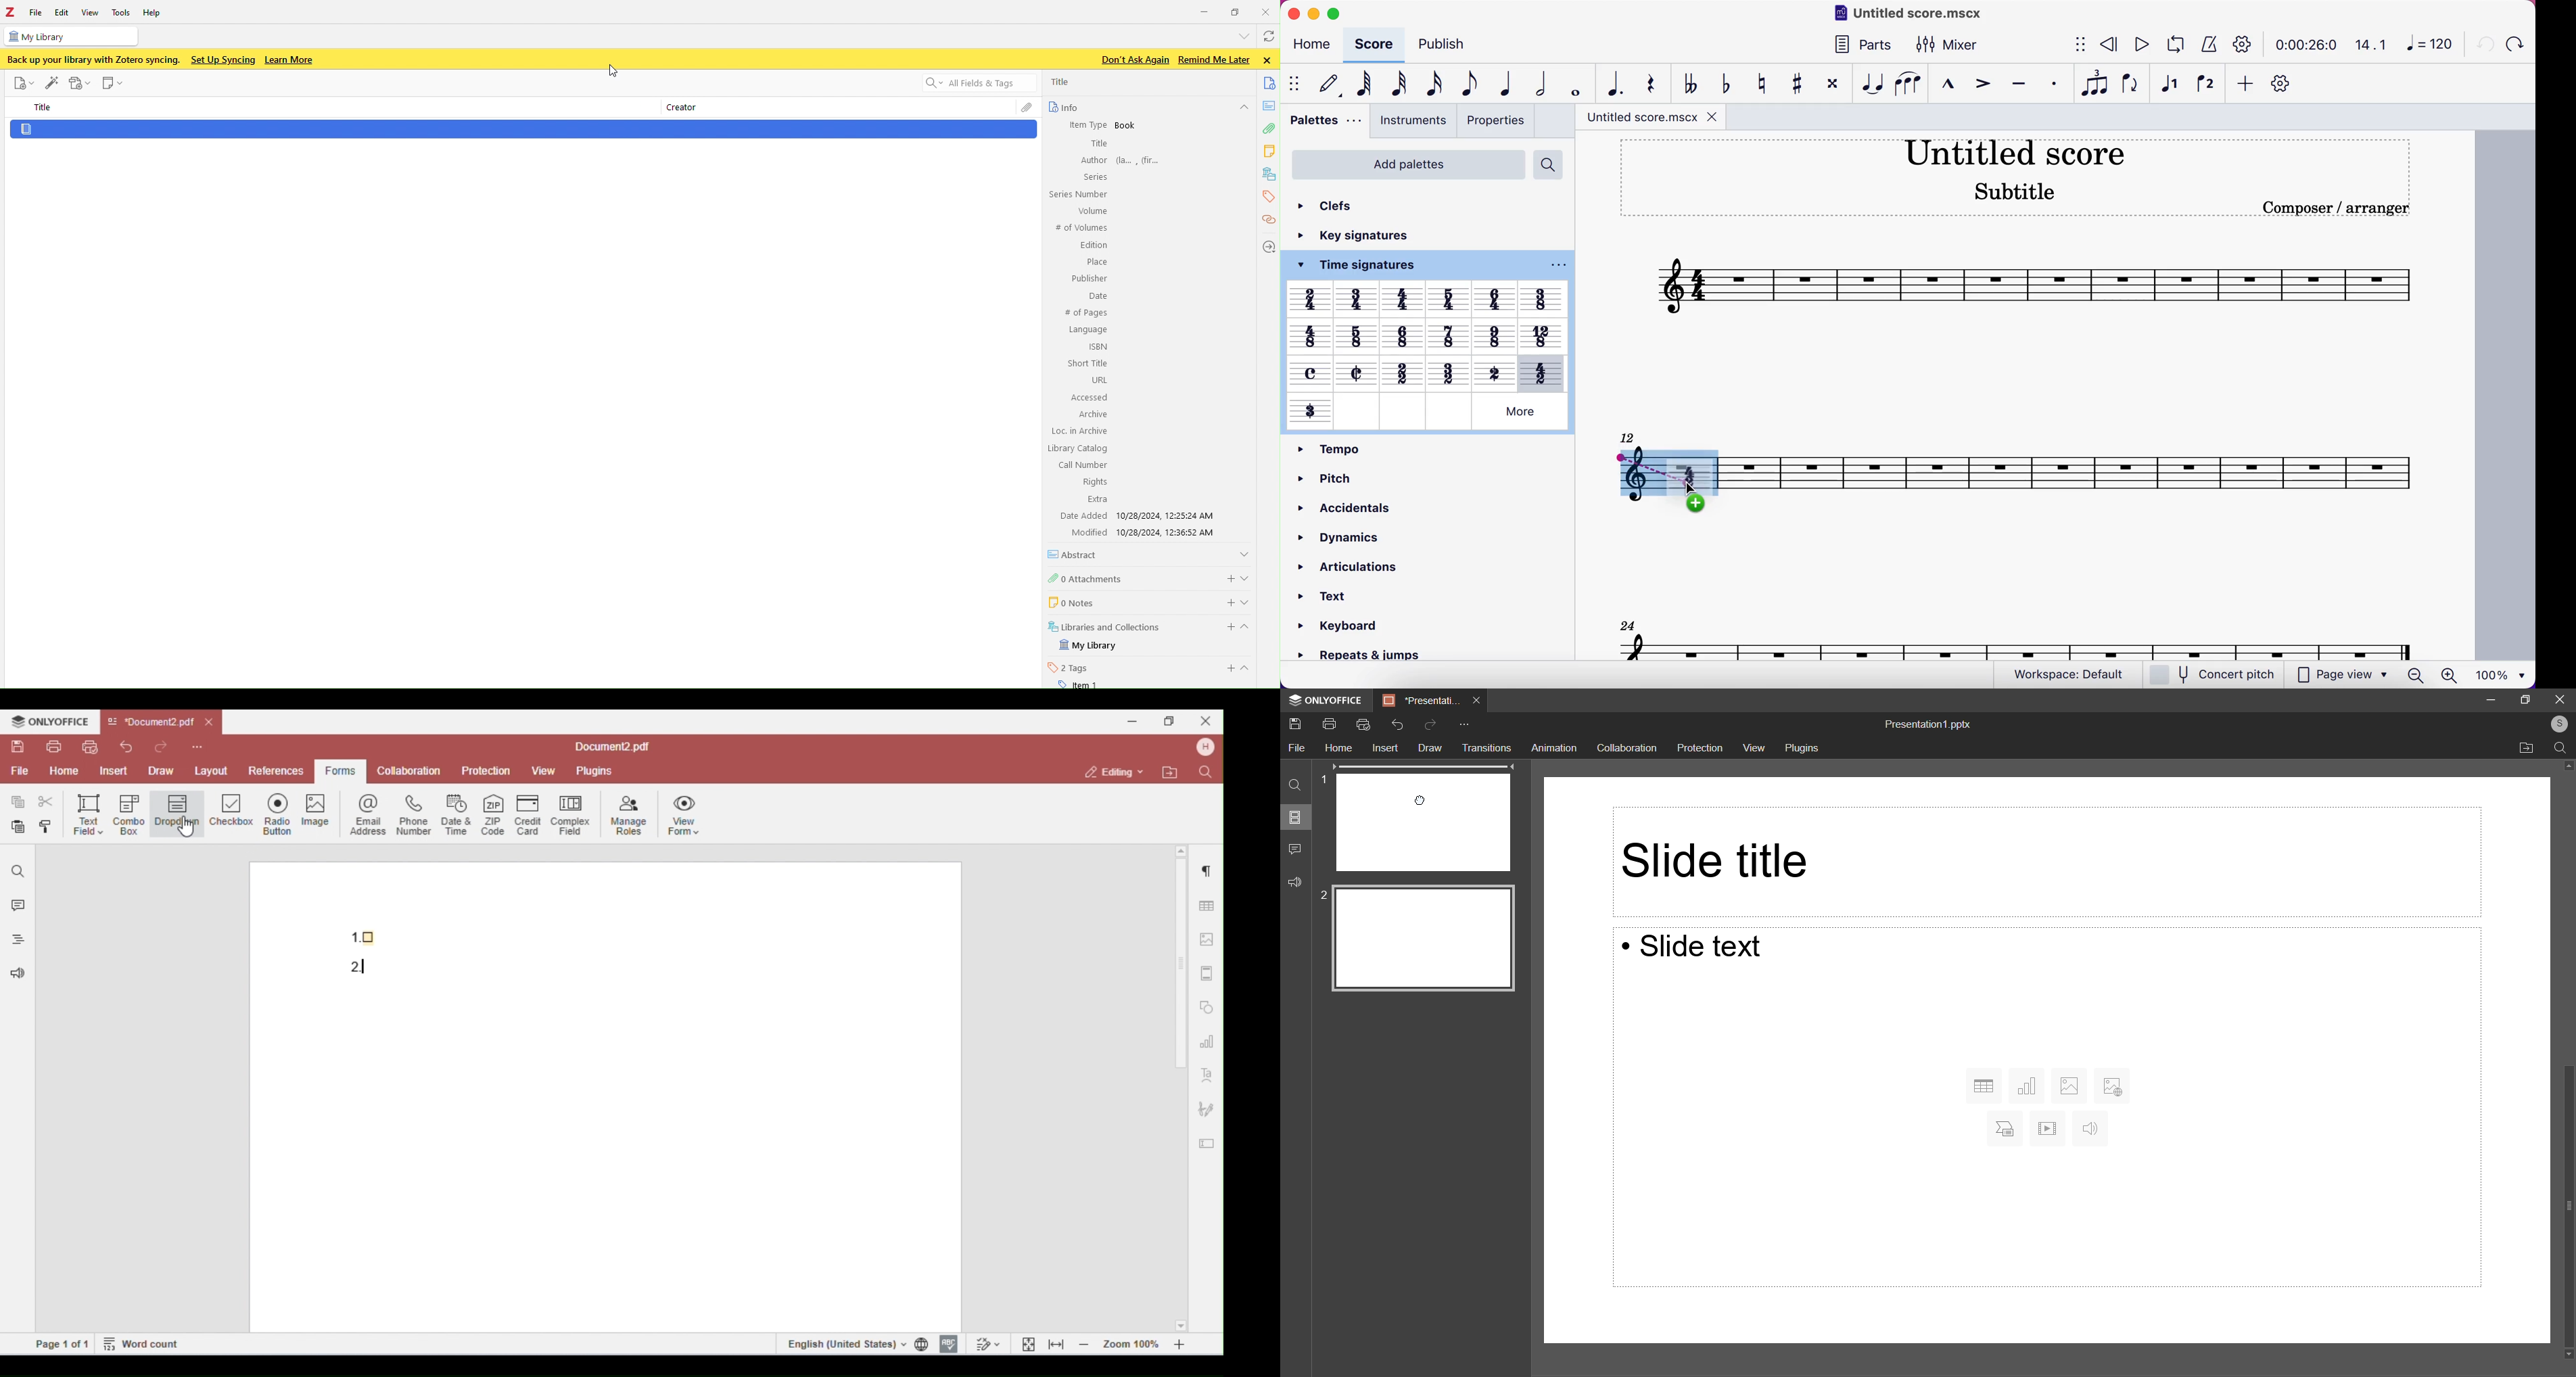 The image size is (2576, 1400). Describe the element at coordinates (1298, 849) in the screenshot. I see `Comment` at that location.